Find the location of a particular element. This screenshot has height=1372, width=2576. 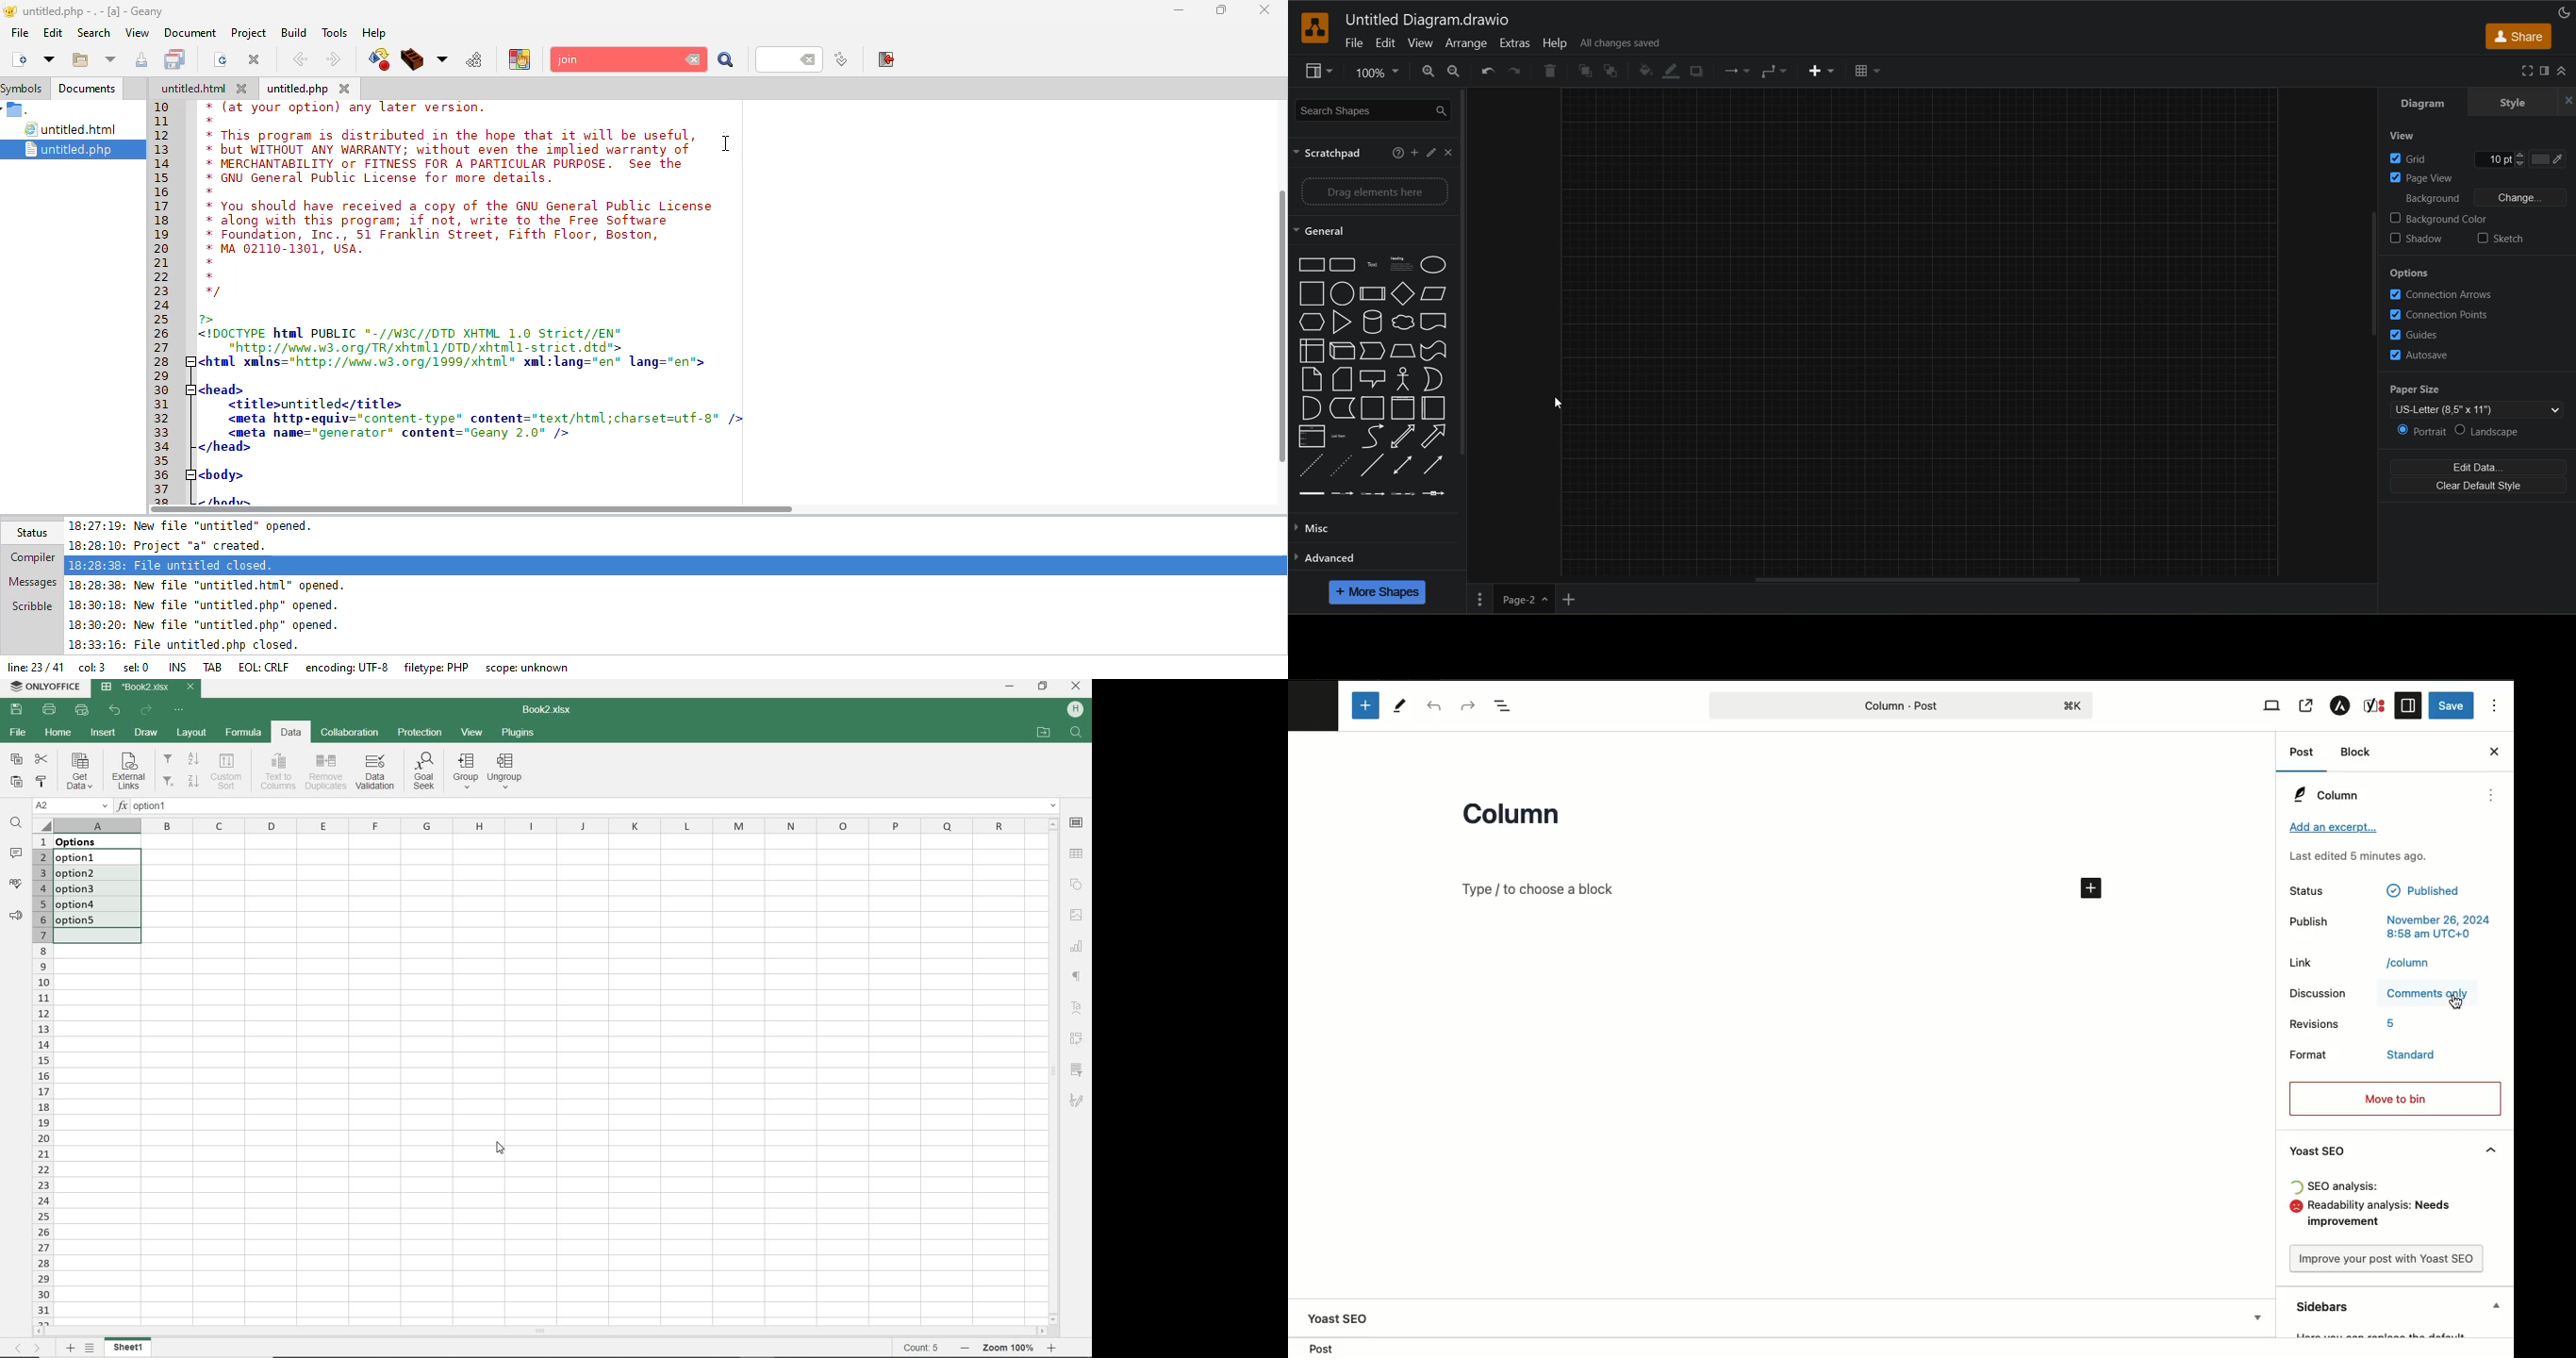

21 is located at coordinates (163, 262).